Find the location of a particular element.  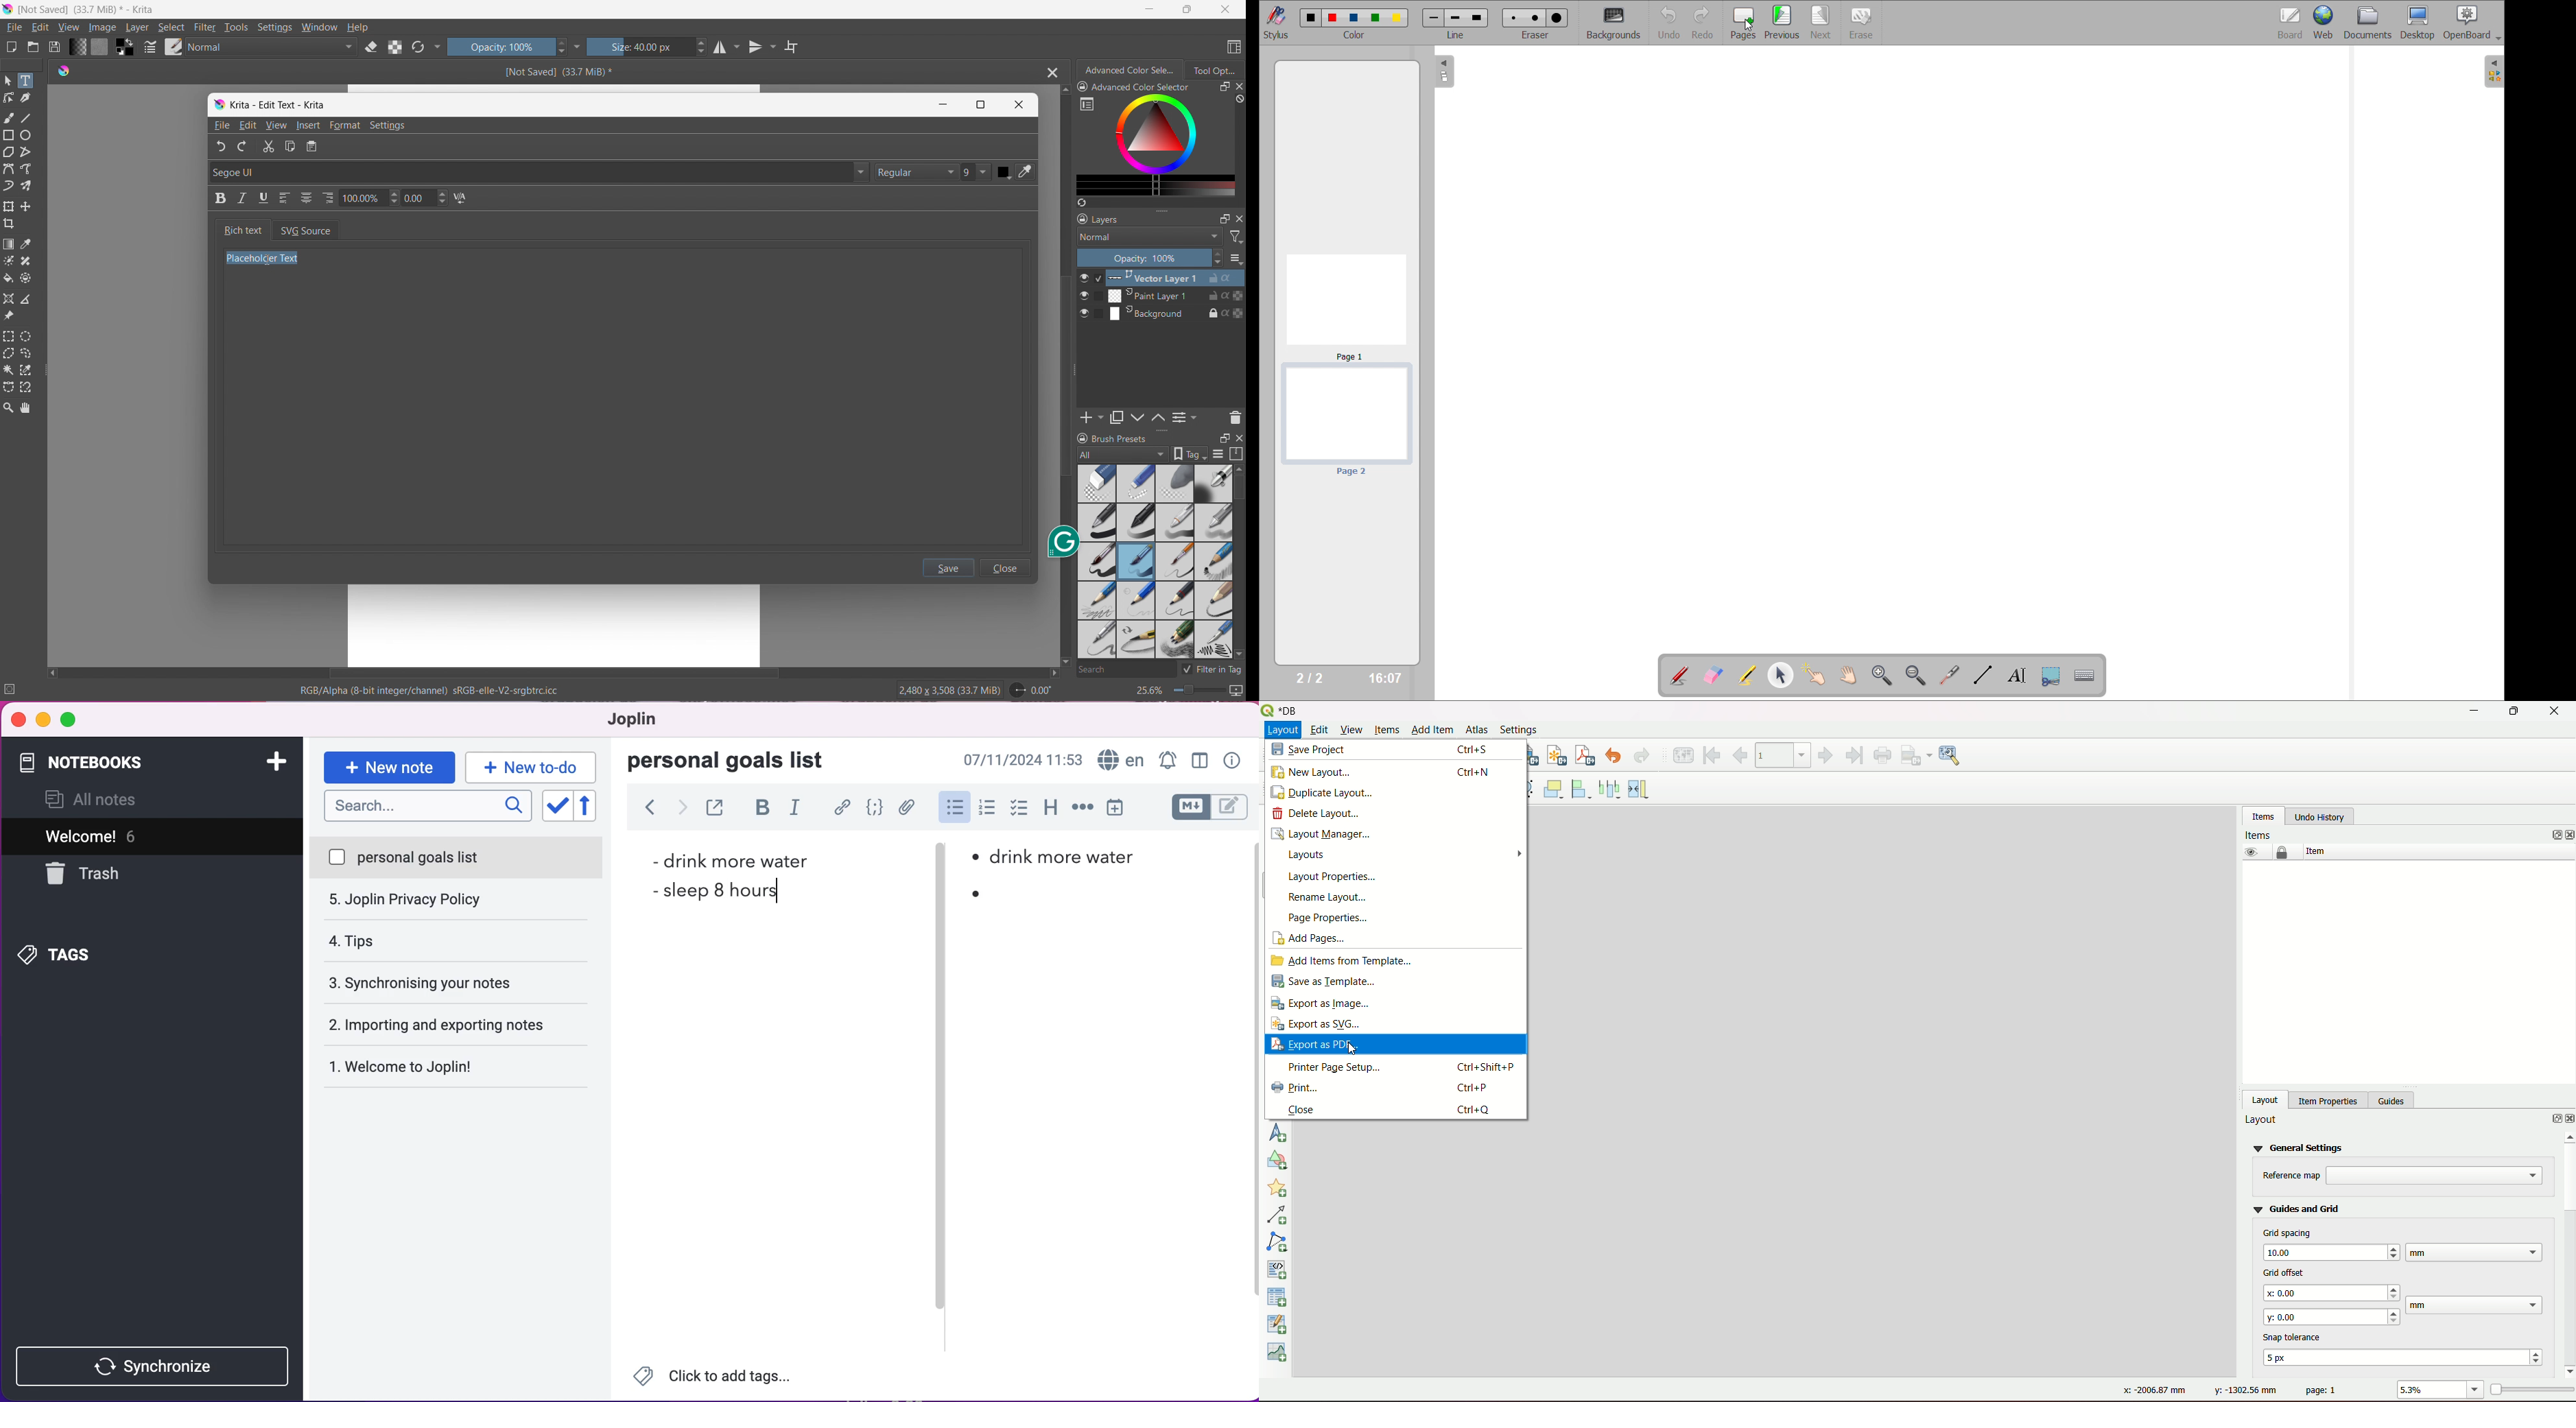

freehand path tool is located at coordinates (26, 169).